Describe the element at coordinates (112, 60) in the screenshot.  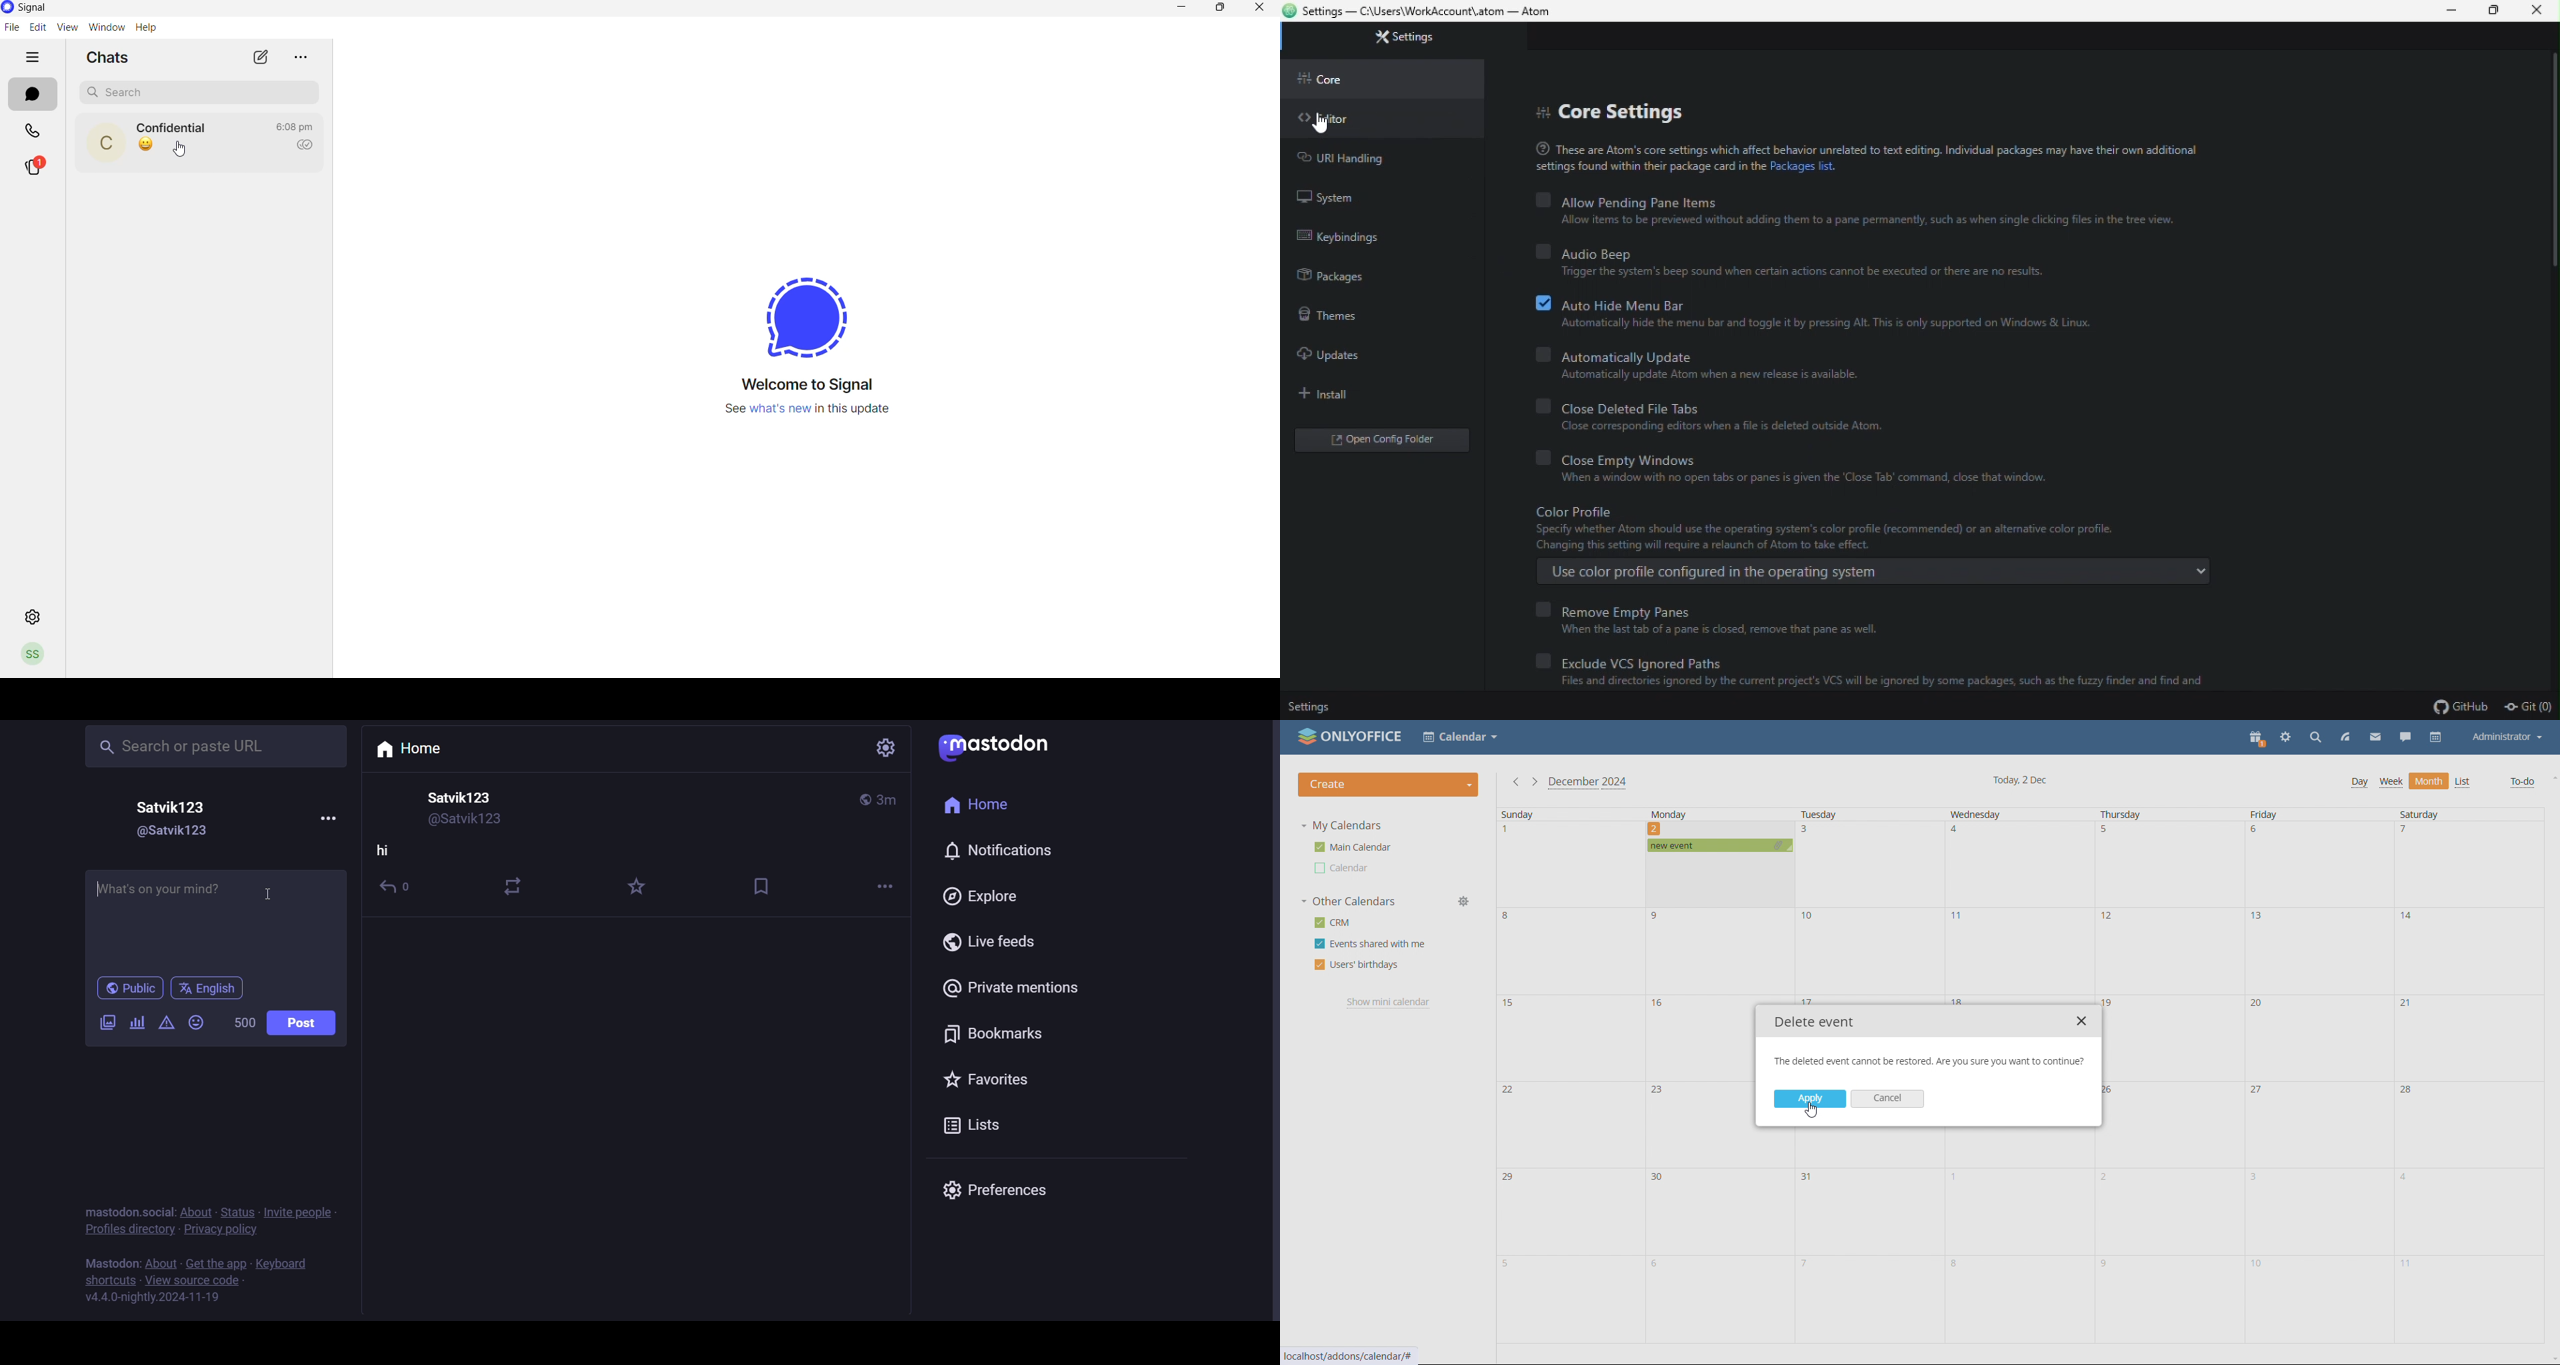
I see `chats heading` at that location.